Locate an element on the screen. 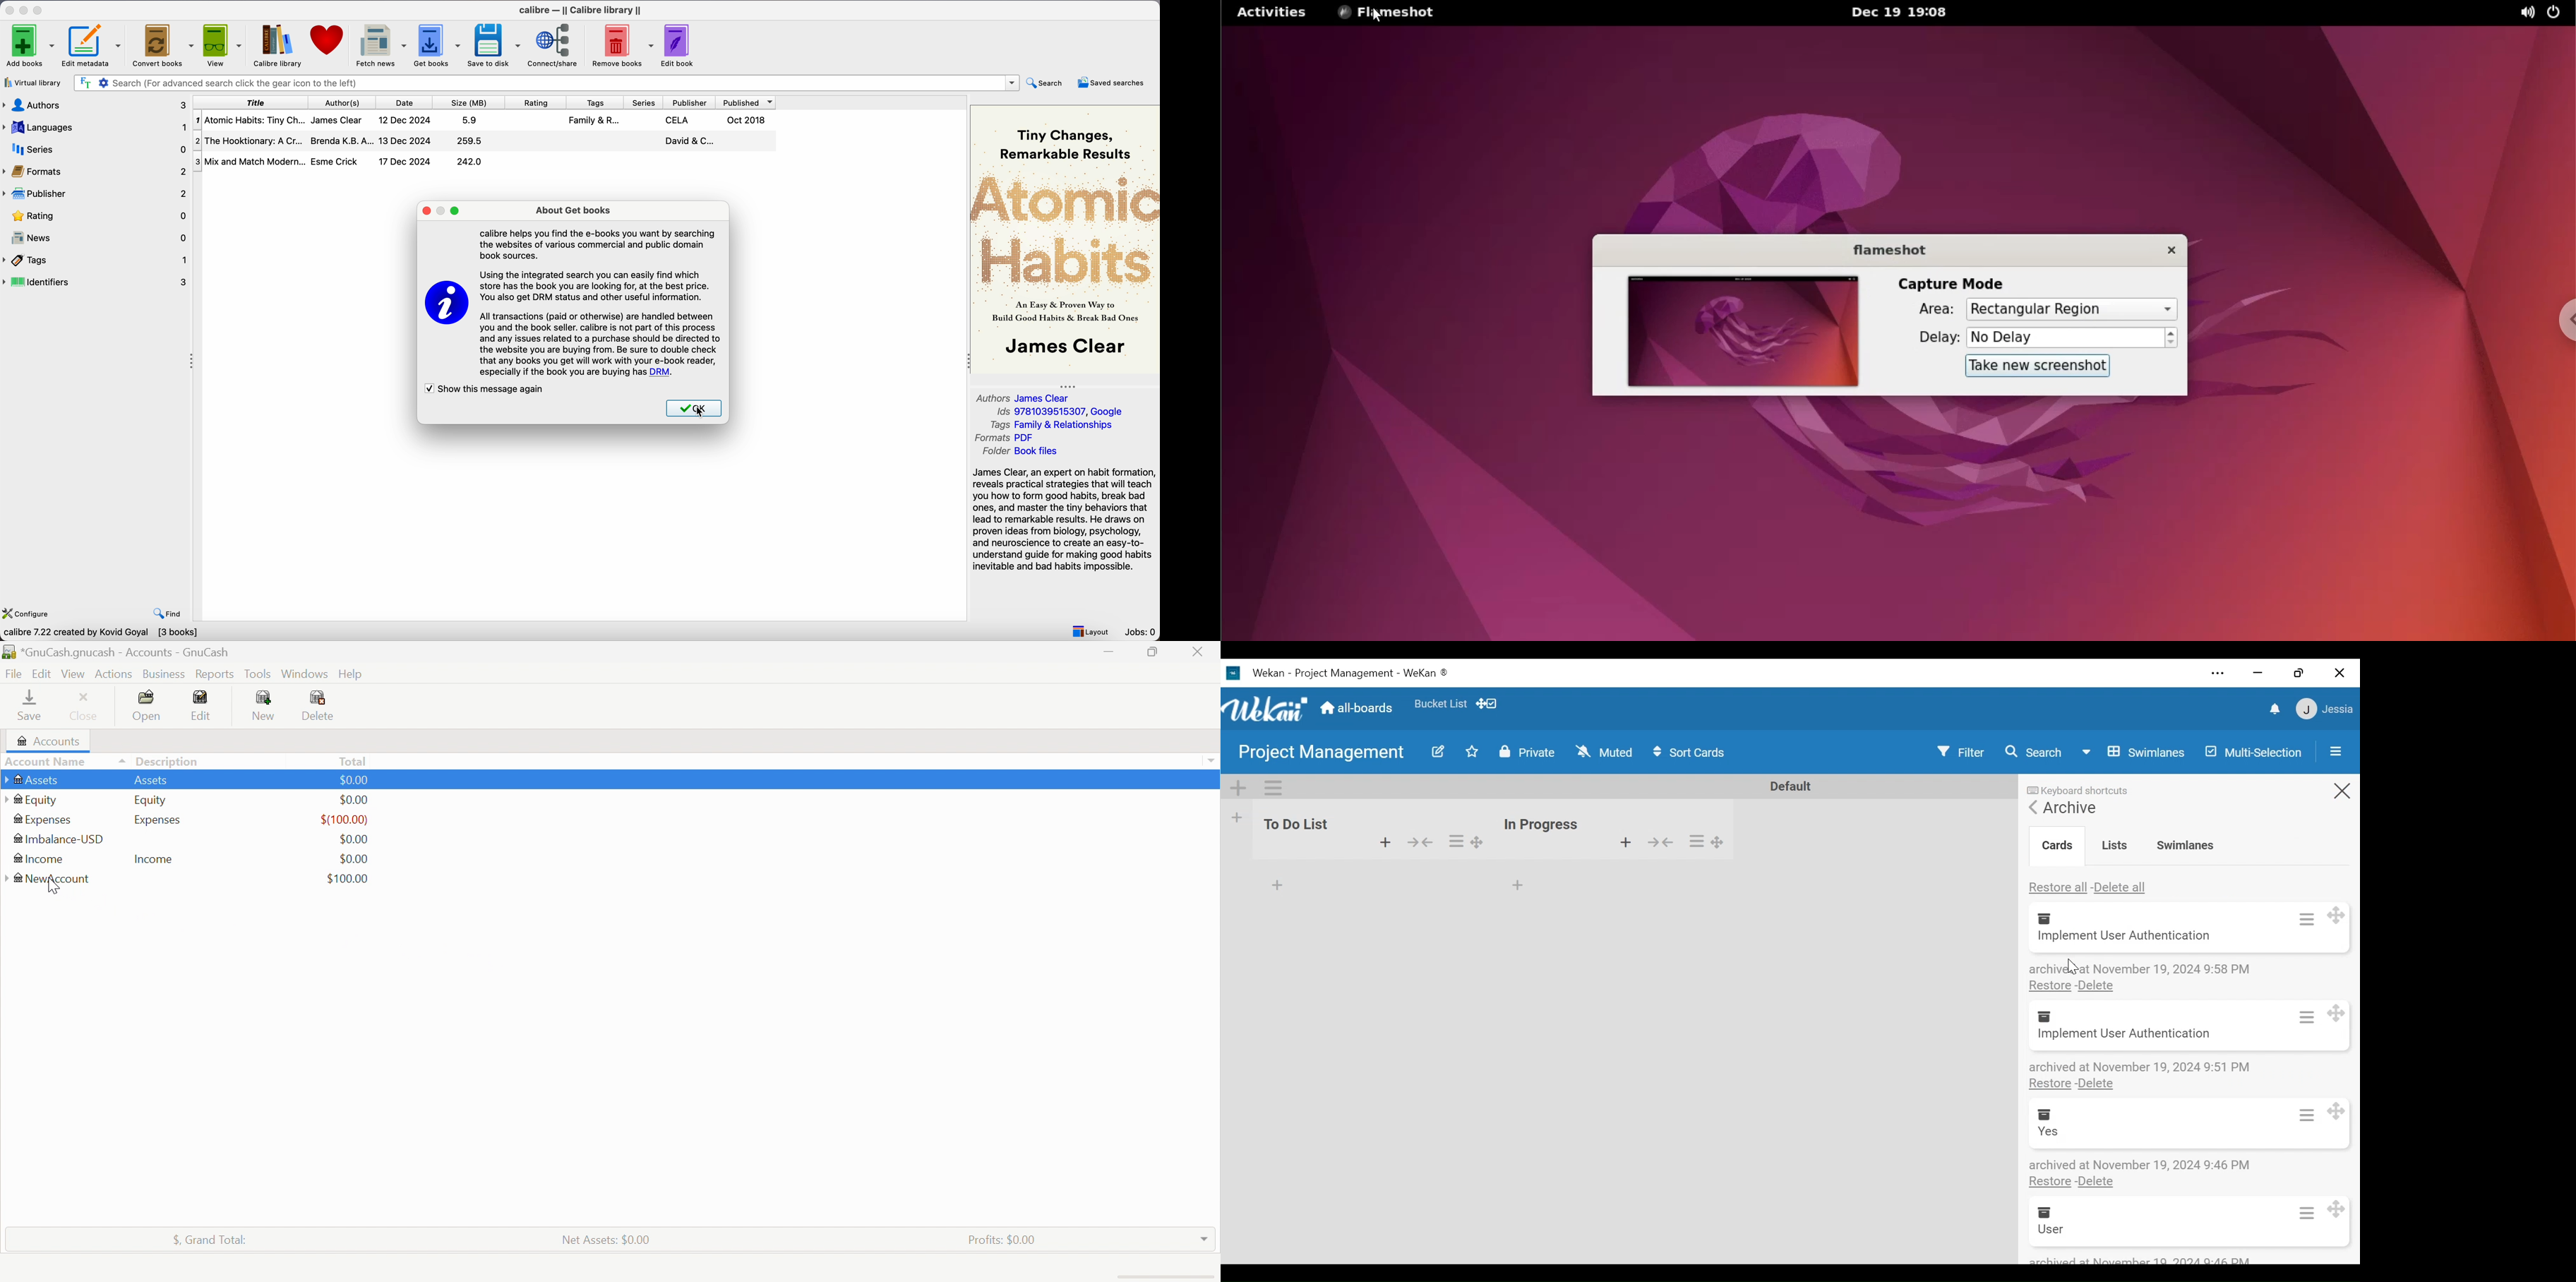 The width and height of the screenshot is (2576, 1288). Edit is located at coordinates (1437, 753).